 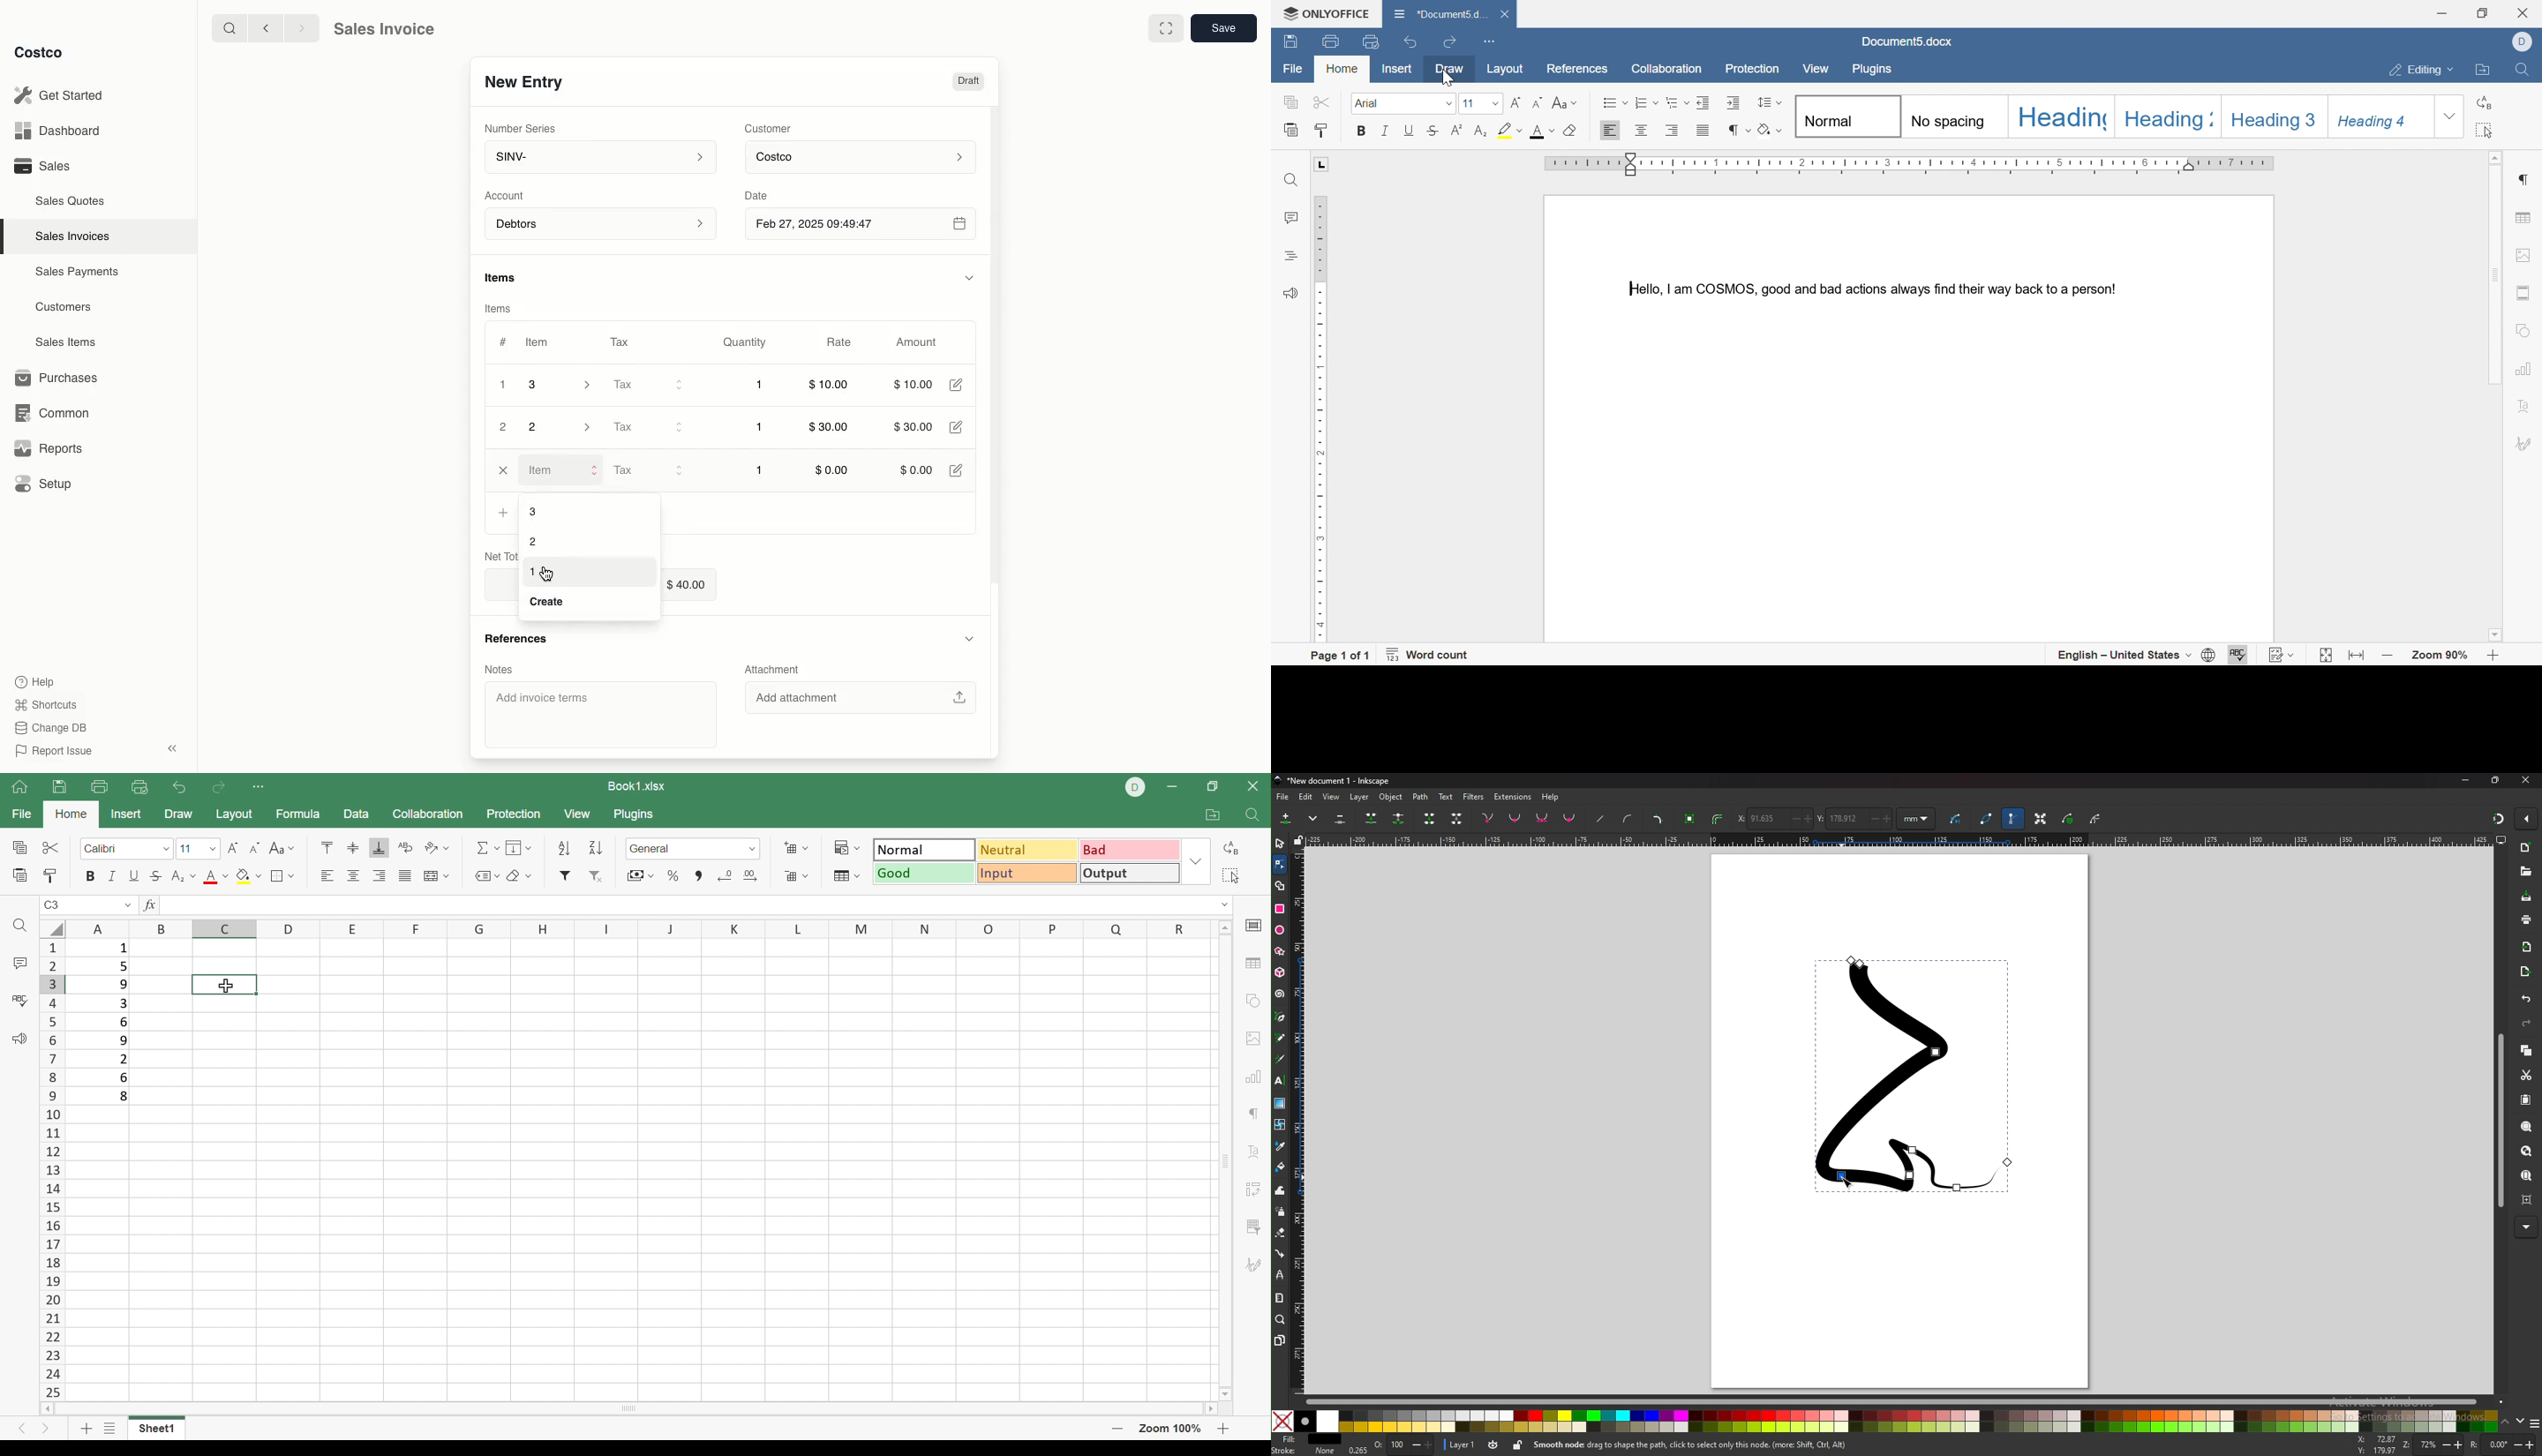 I want to click on Sales, so click(x=41, y=165).